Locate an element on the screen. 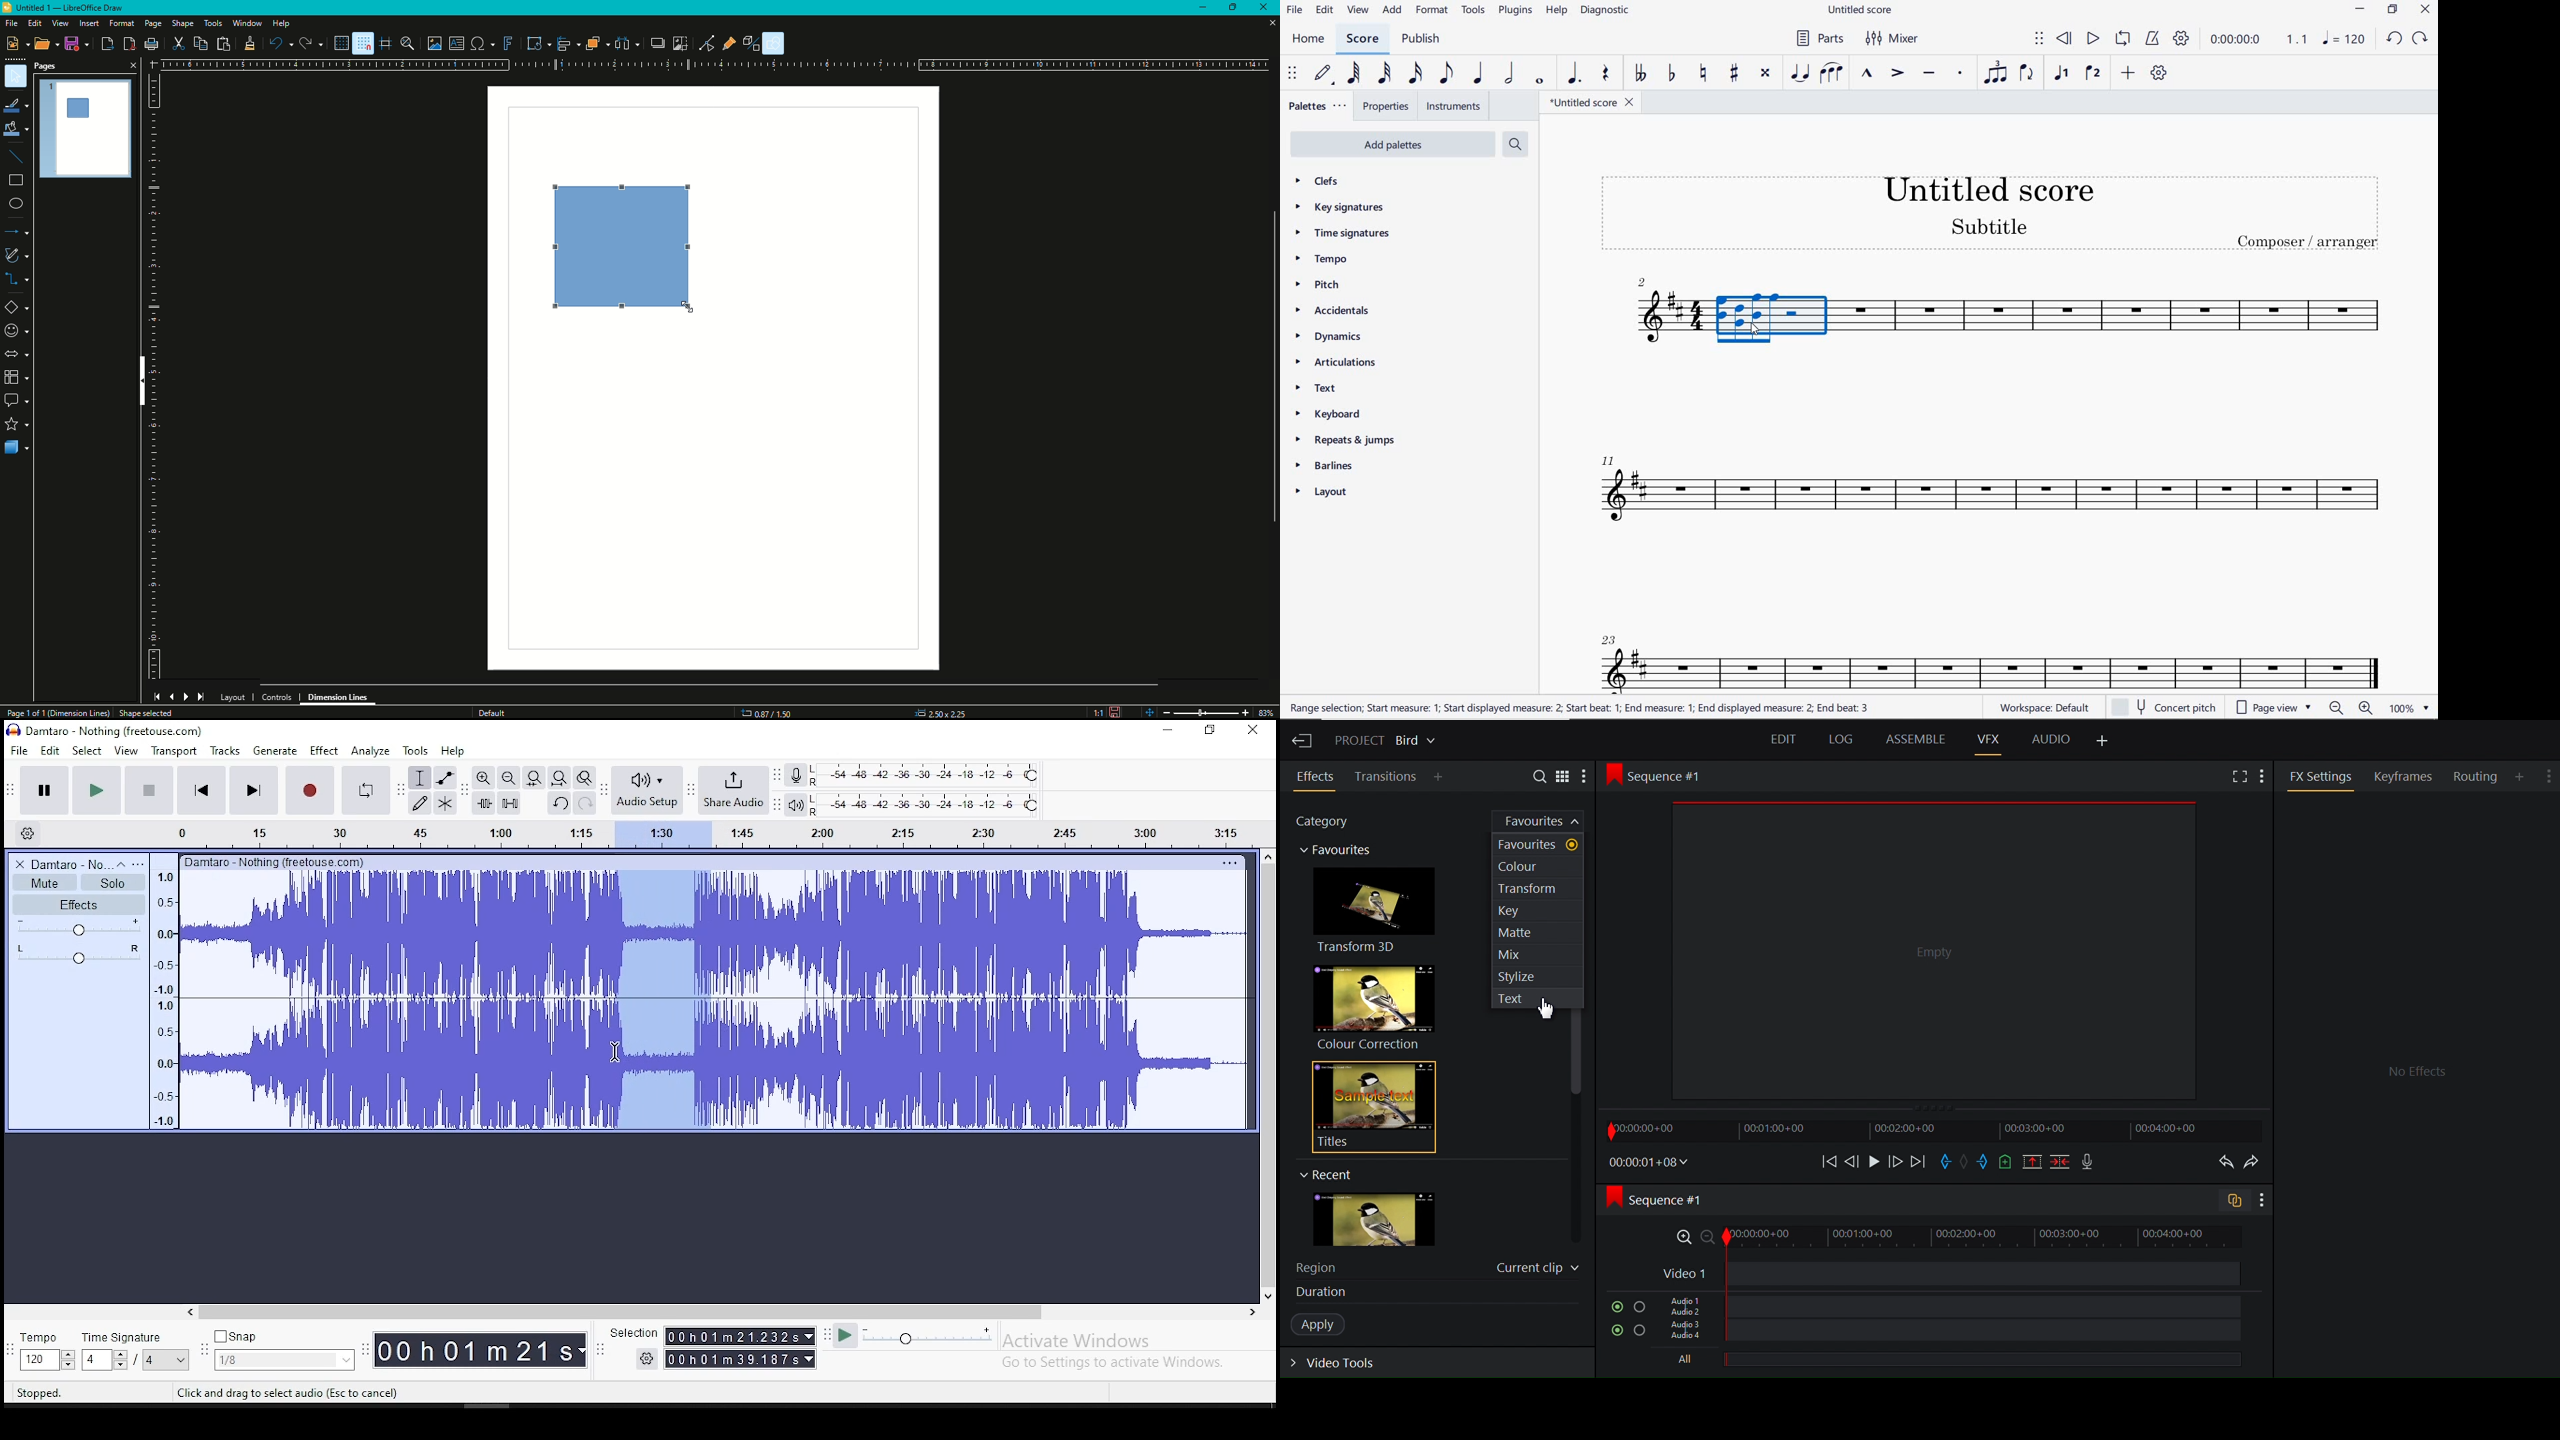  REST is located at coordinates (1606, 75).